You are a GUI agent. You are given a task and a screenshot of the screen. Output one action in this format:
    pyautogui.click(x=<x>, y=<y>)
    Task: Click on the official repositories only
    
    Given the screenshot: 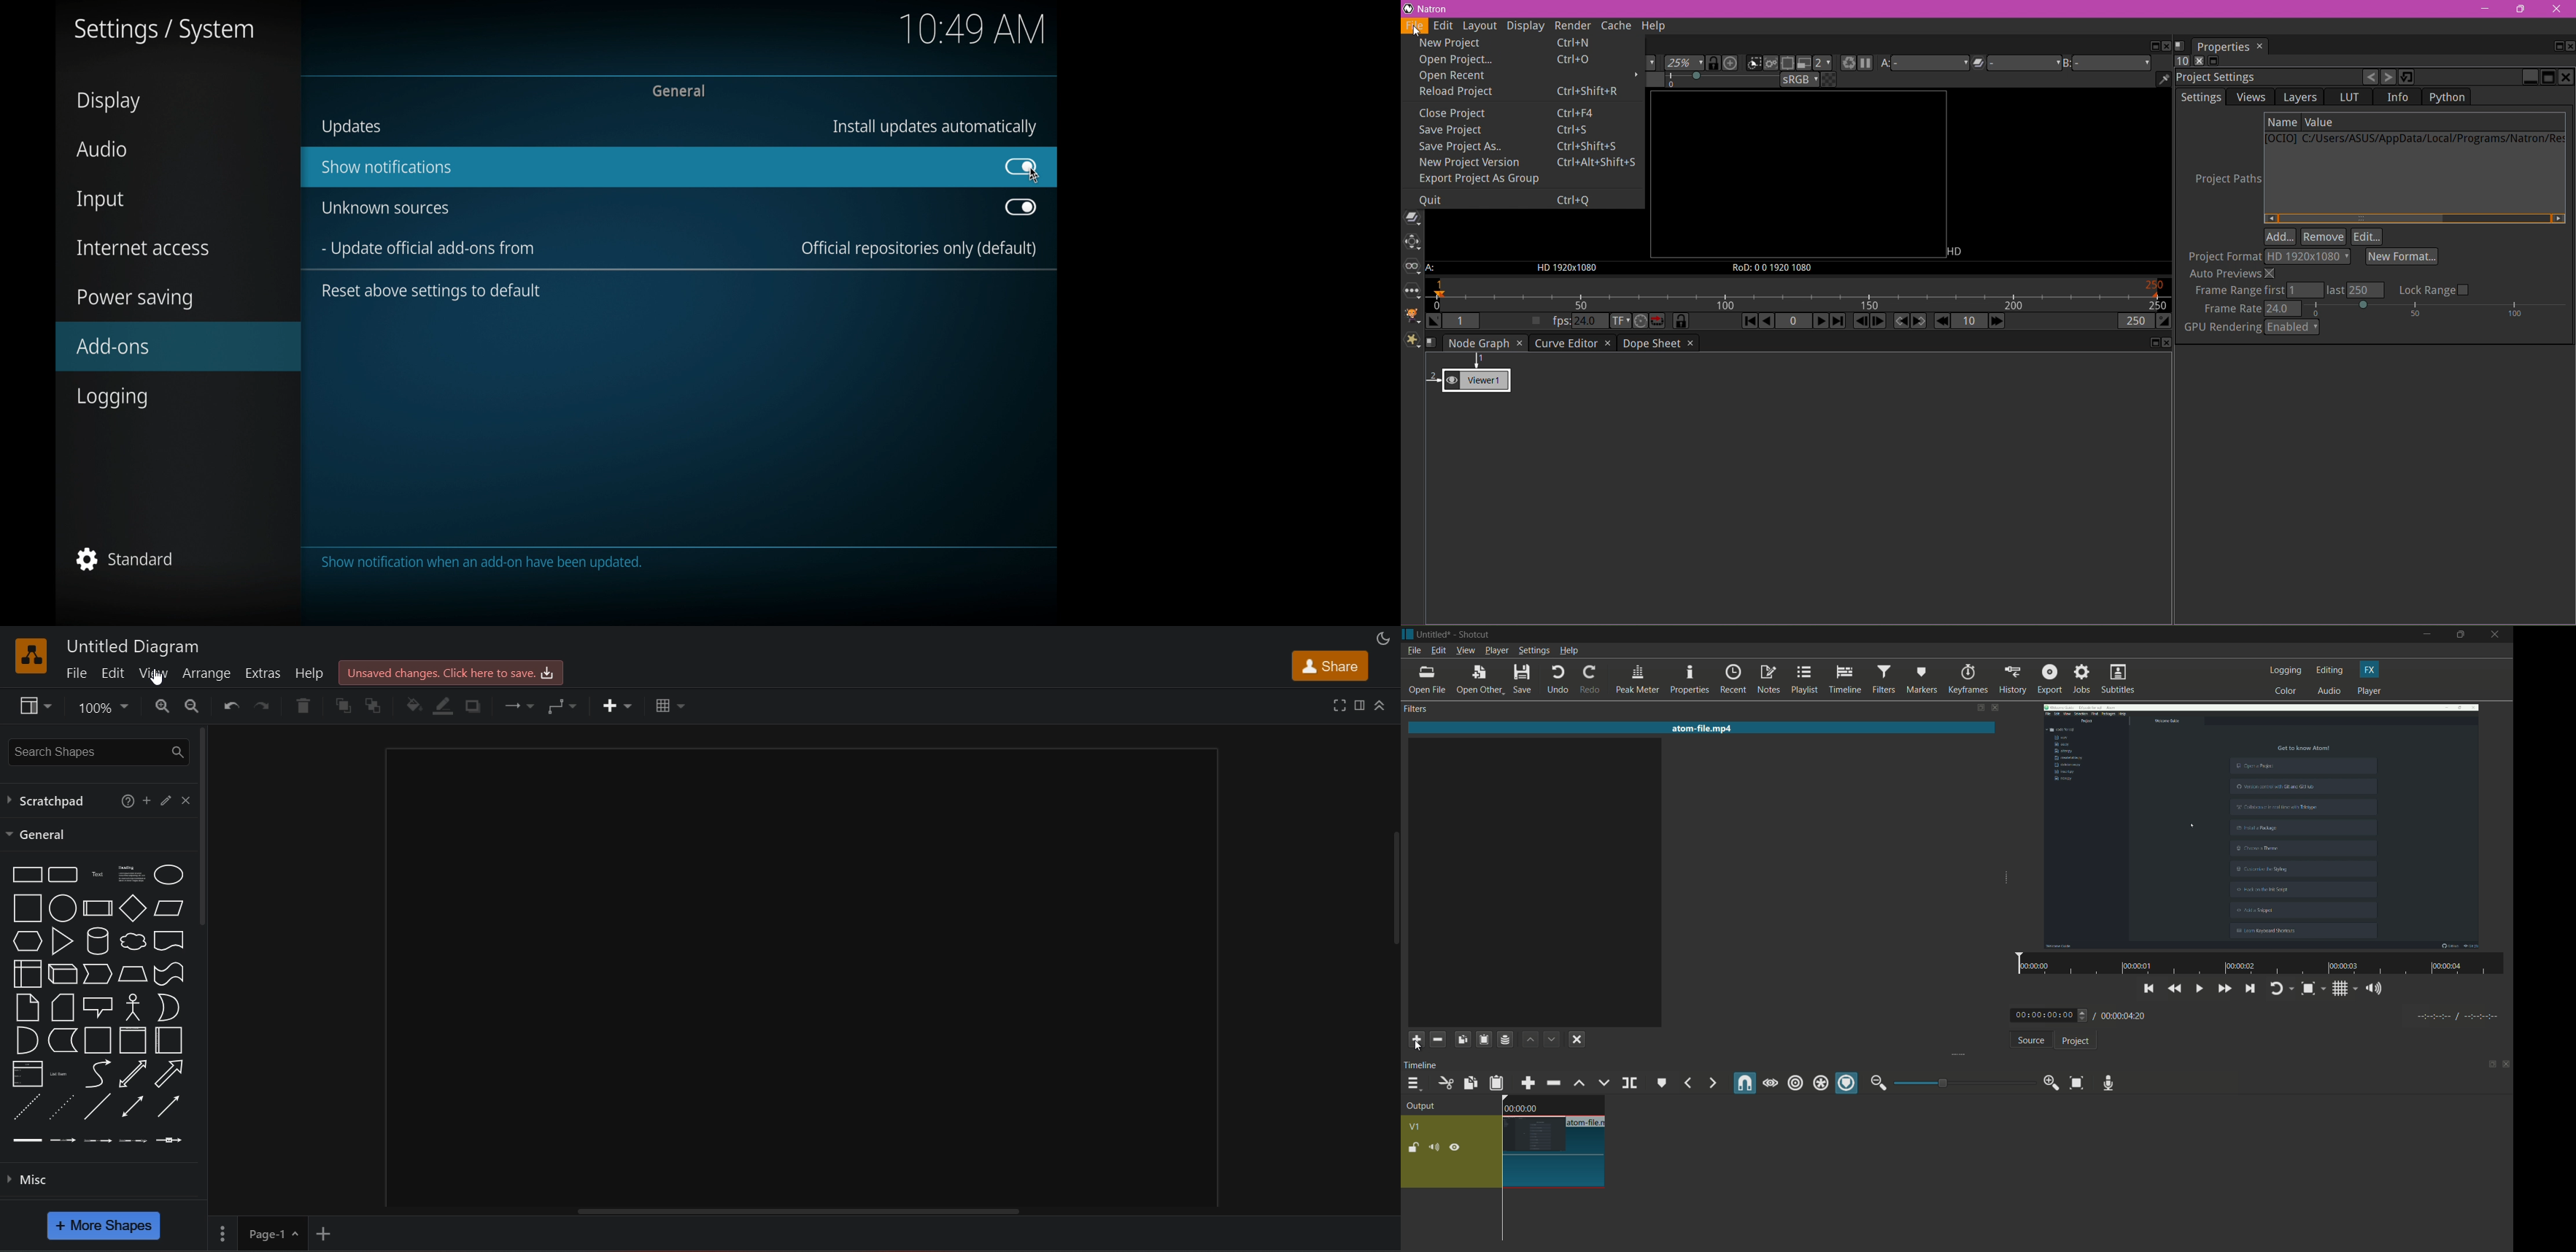 What is the action you would take?
    pyautogui.click(x=919, y=250)
    